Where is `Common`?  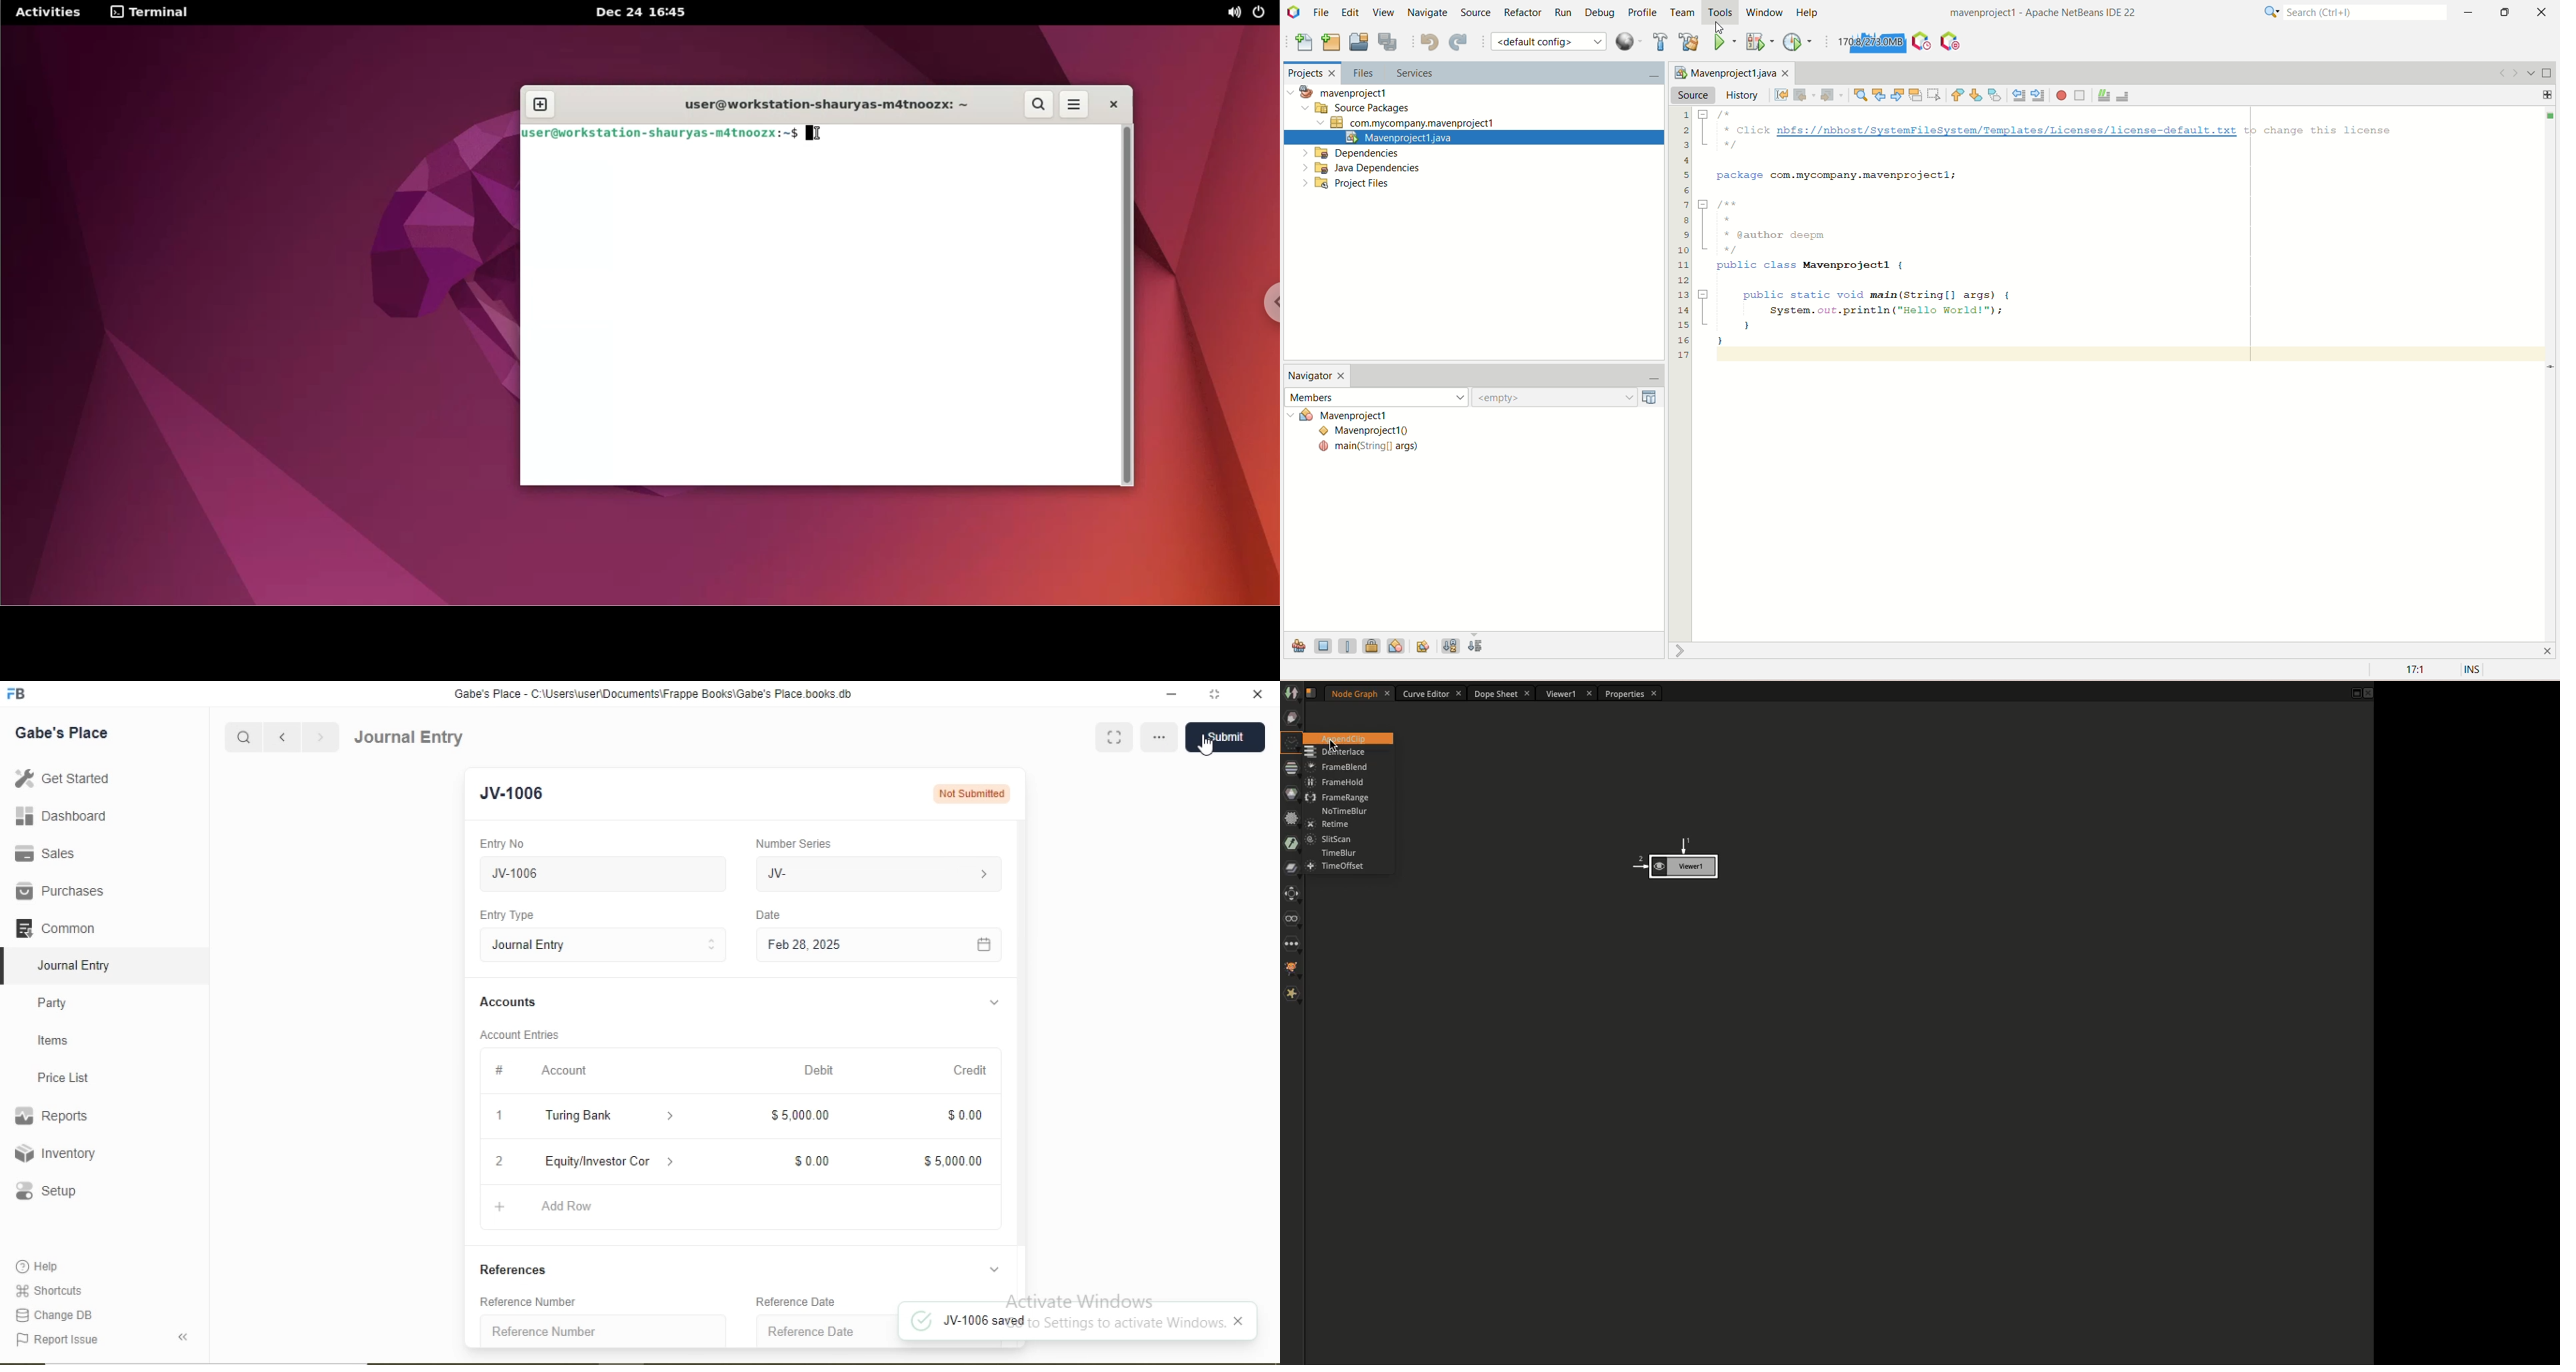
Common is located at coordinates (54, 927).